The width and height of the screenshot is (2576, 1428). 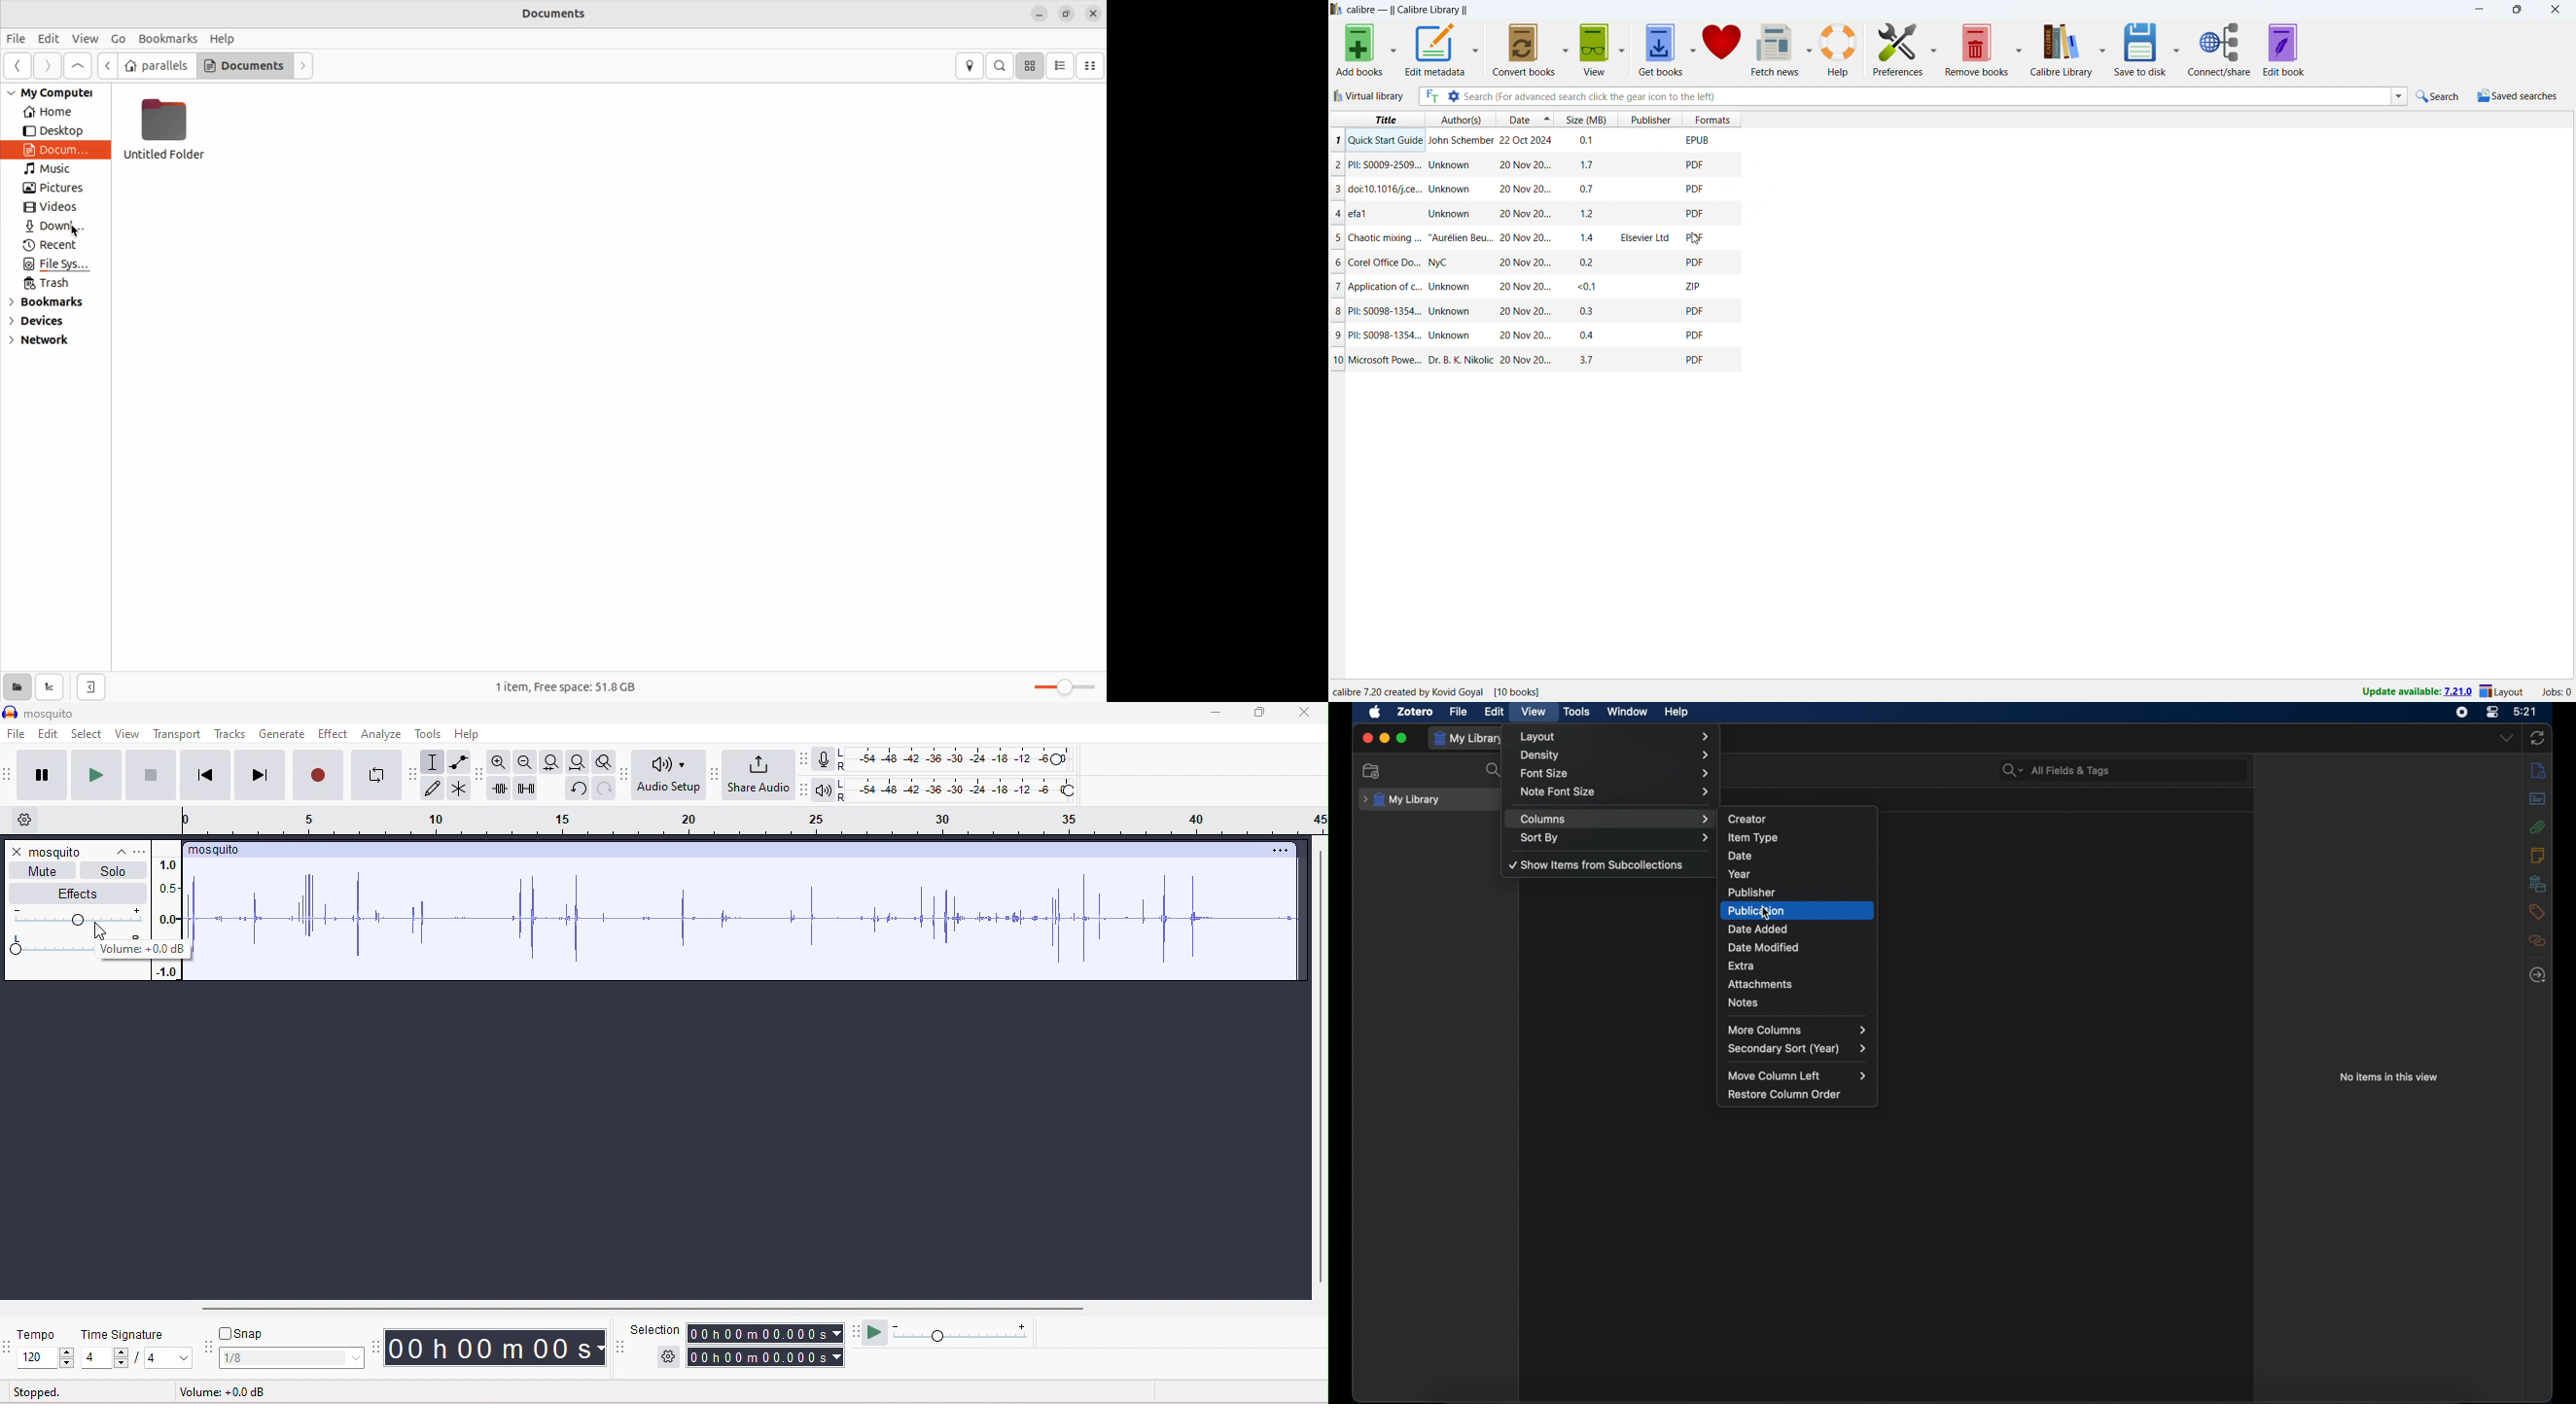 I want to click on creator, so click(x=1801, y=820).